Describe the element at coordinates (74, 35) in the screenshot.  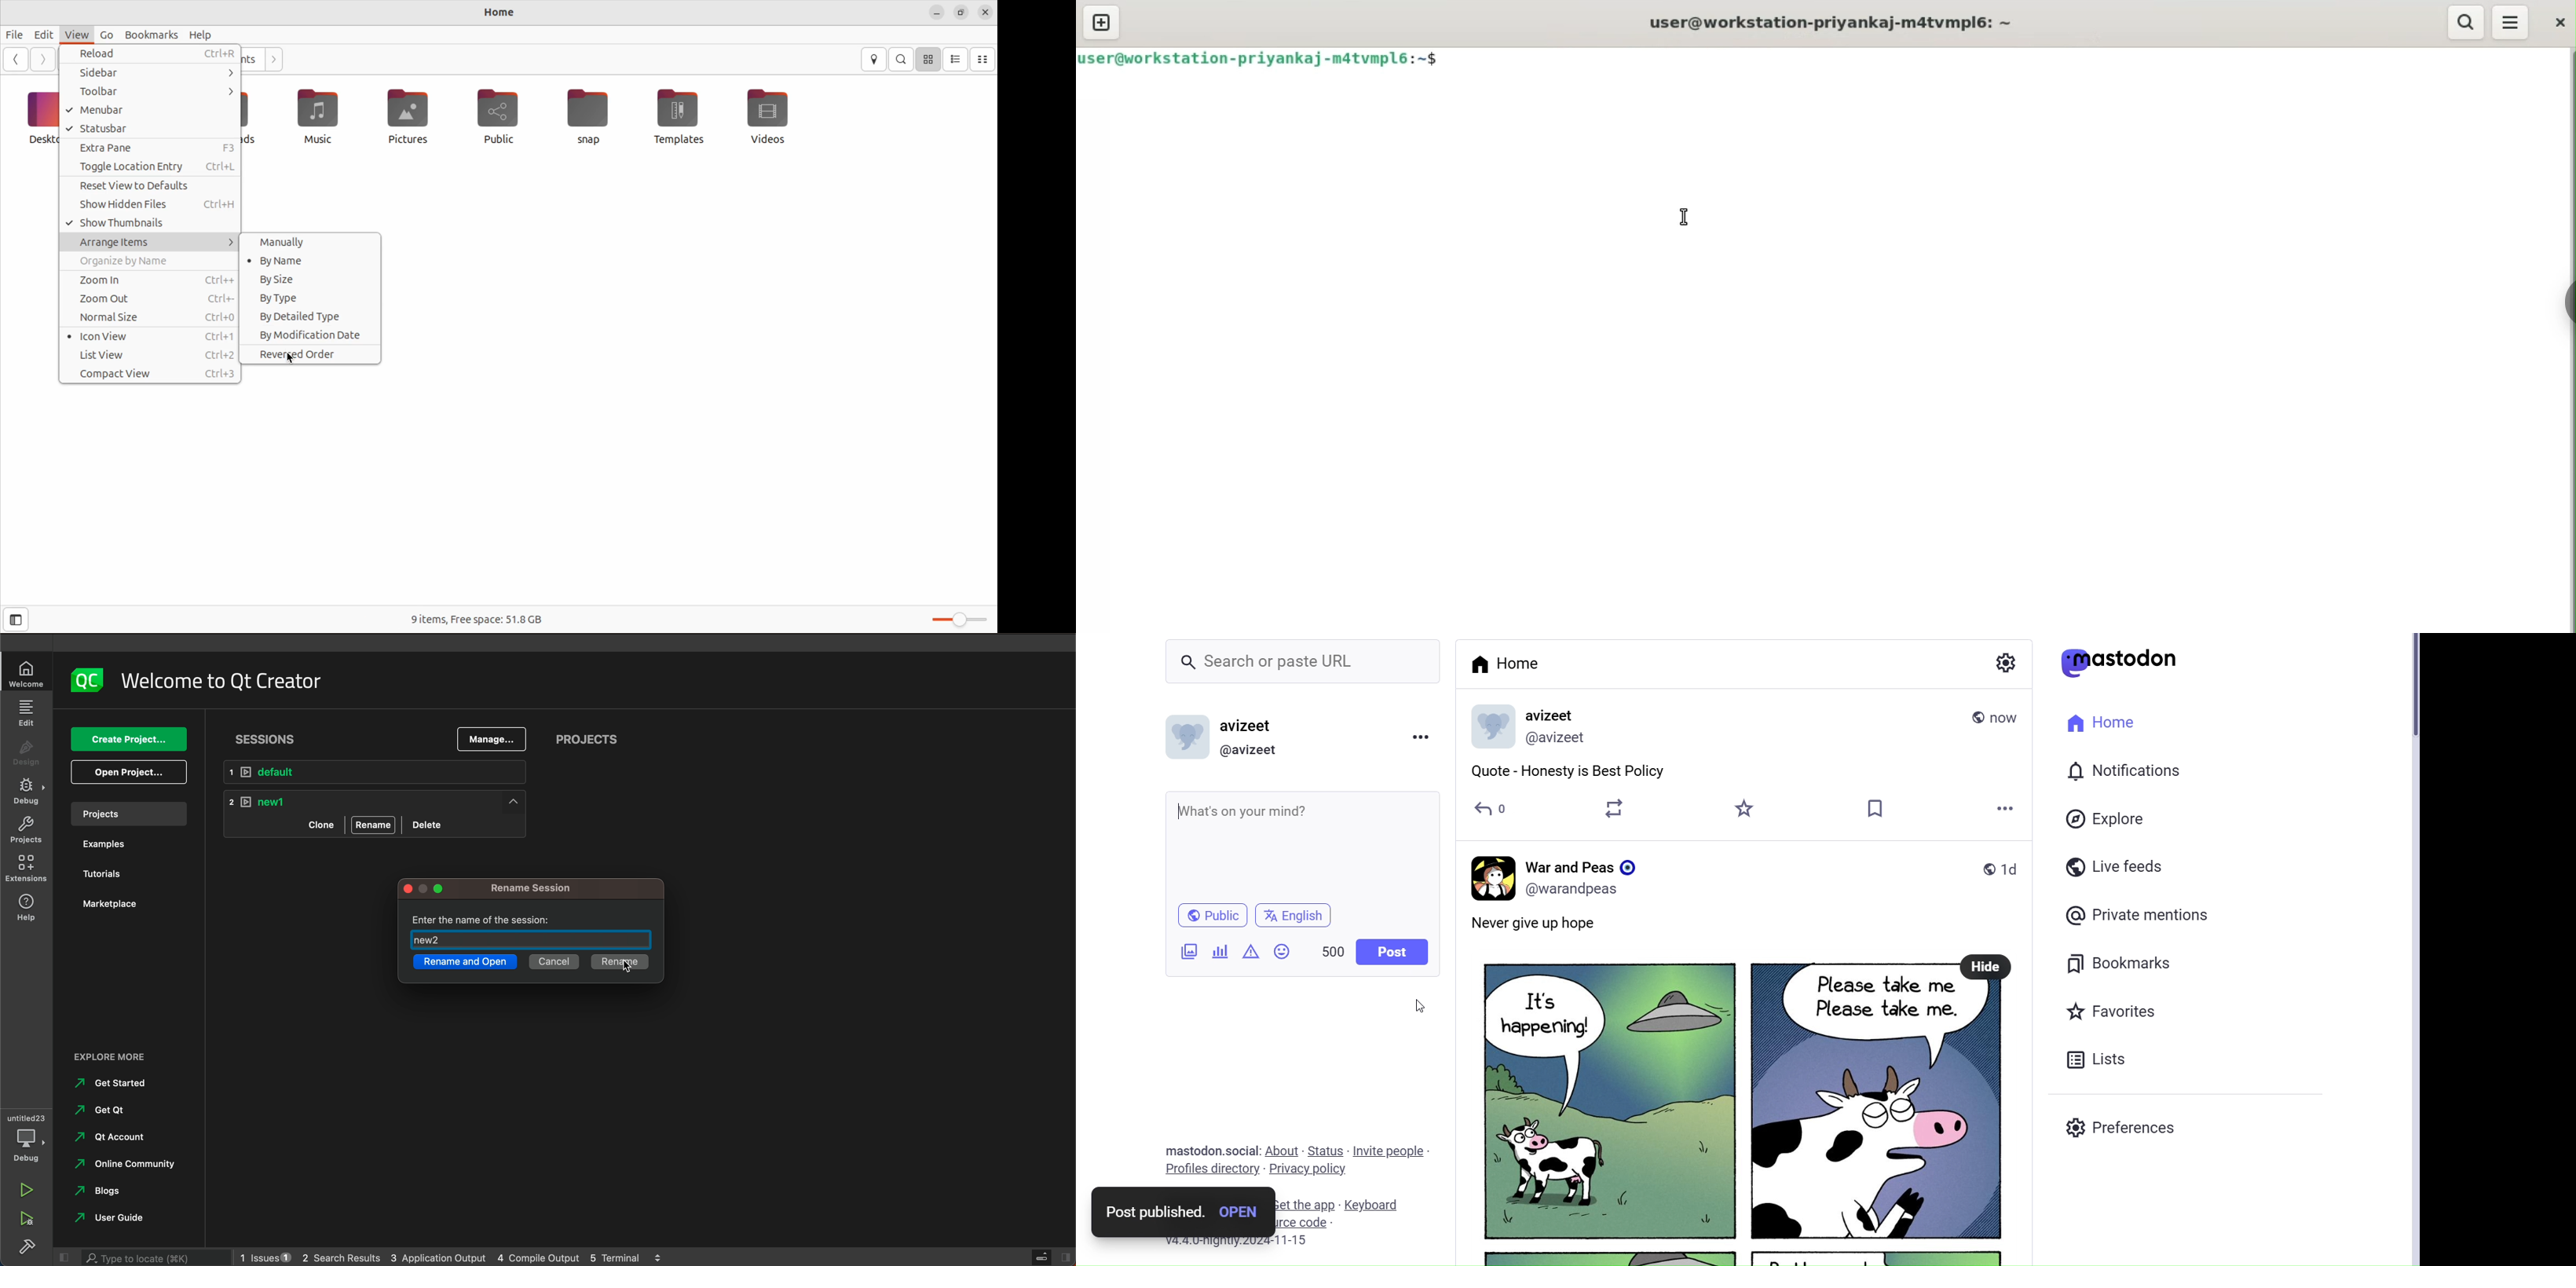
I see `view` at that location.